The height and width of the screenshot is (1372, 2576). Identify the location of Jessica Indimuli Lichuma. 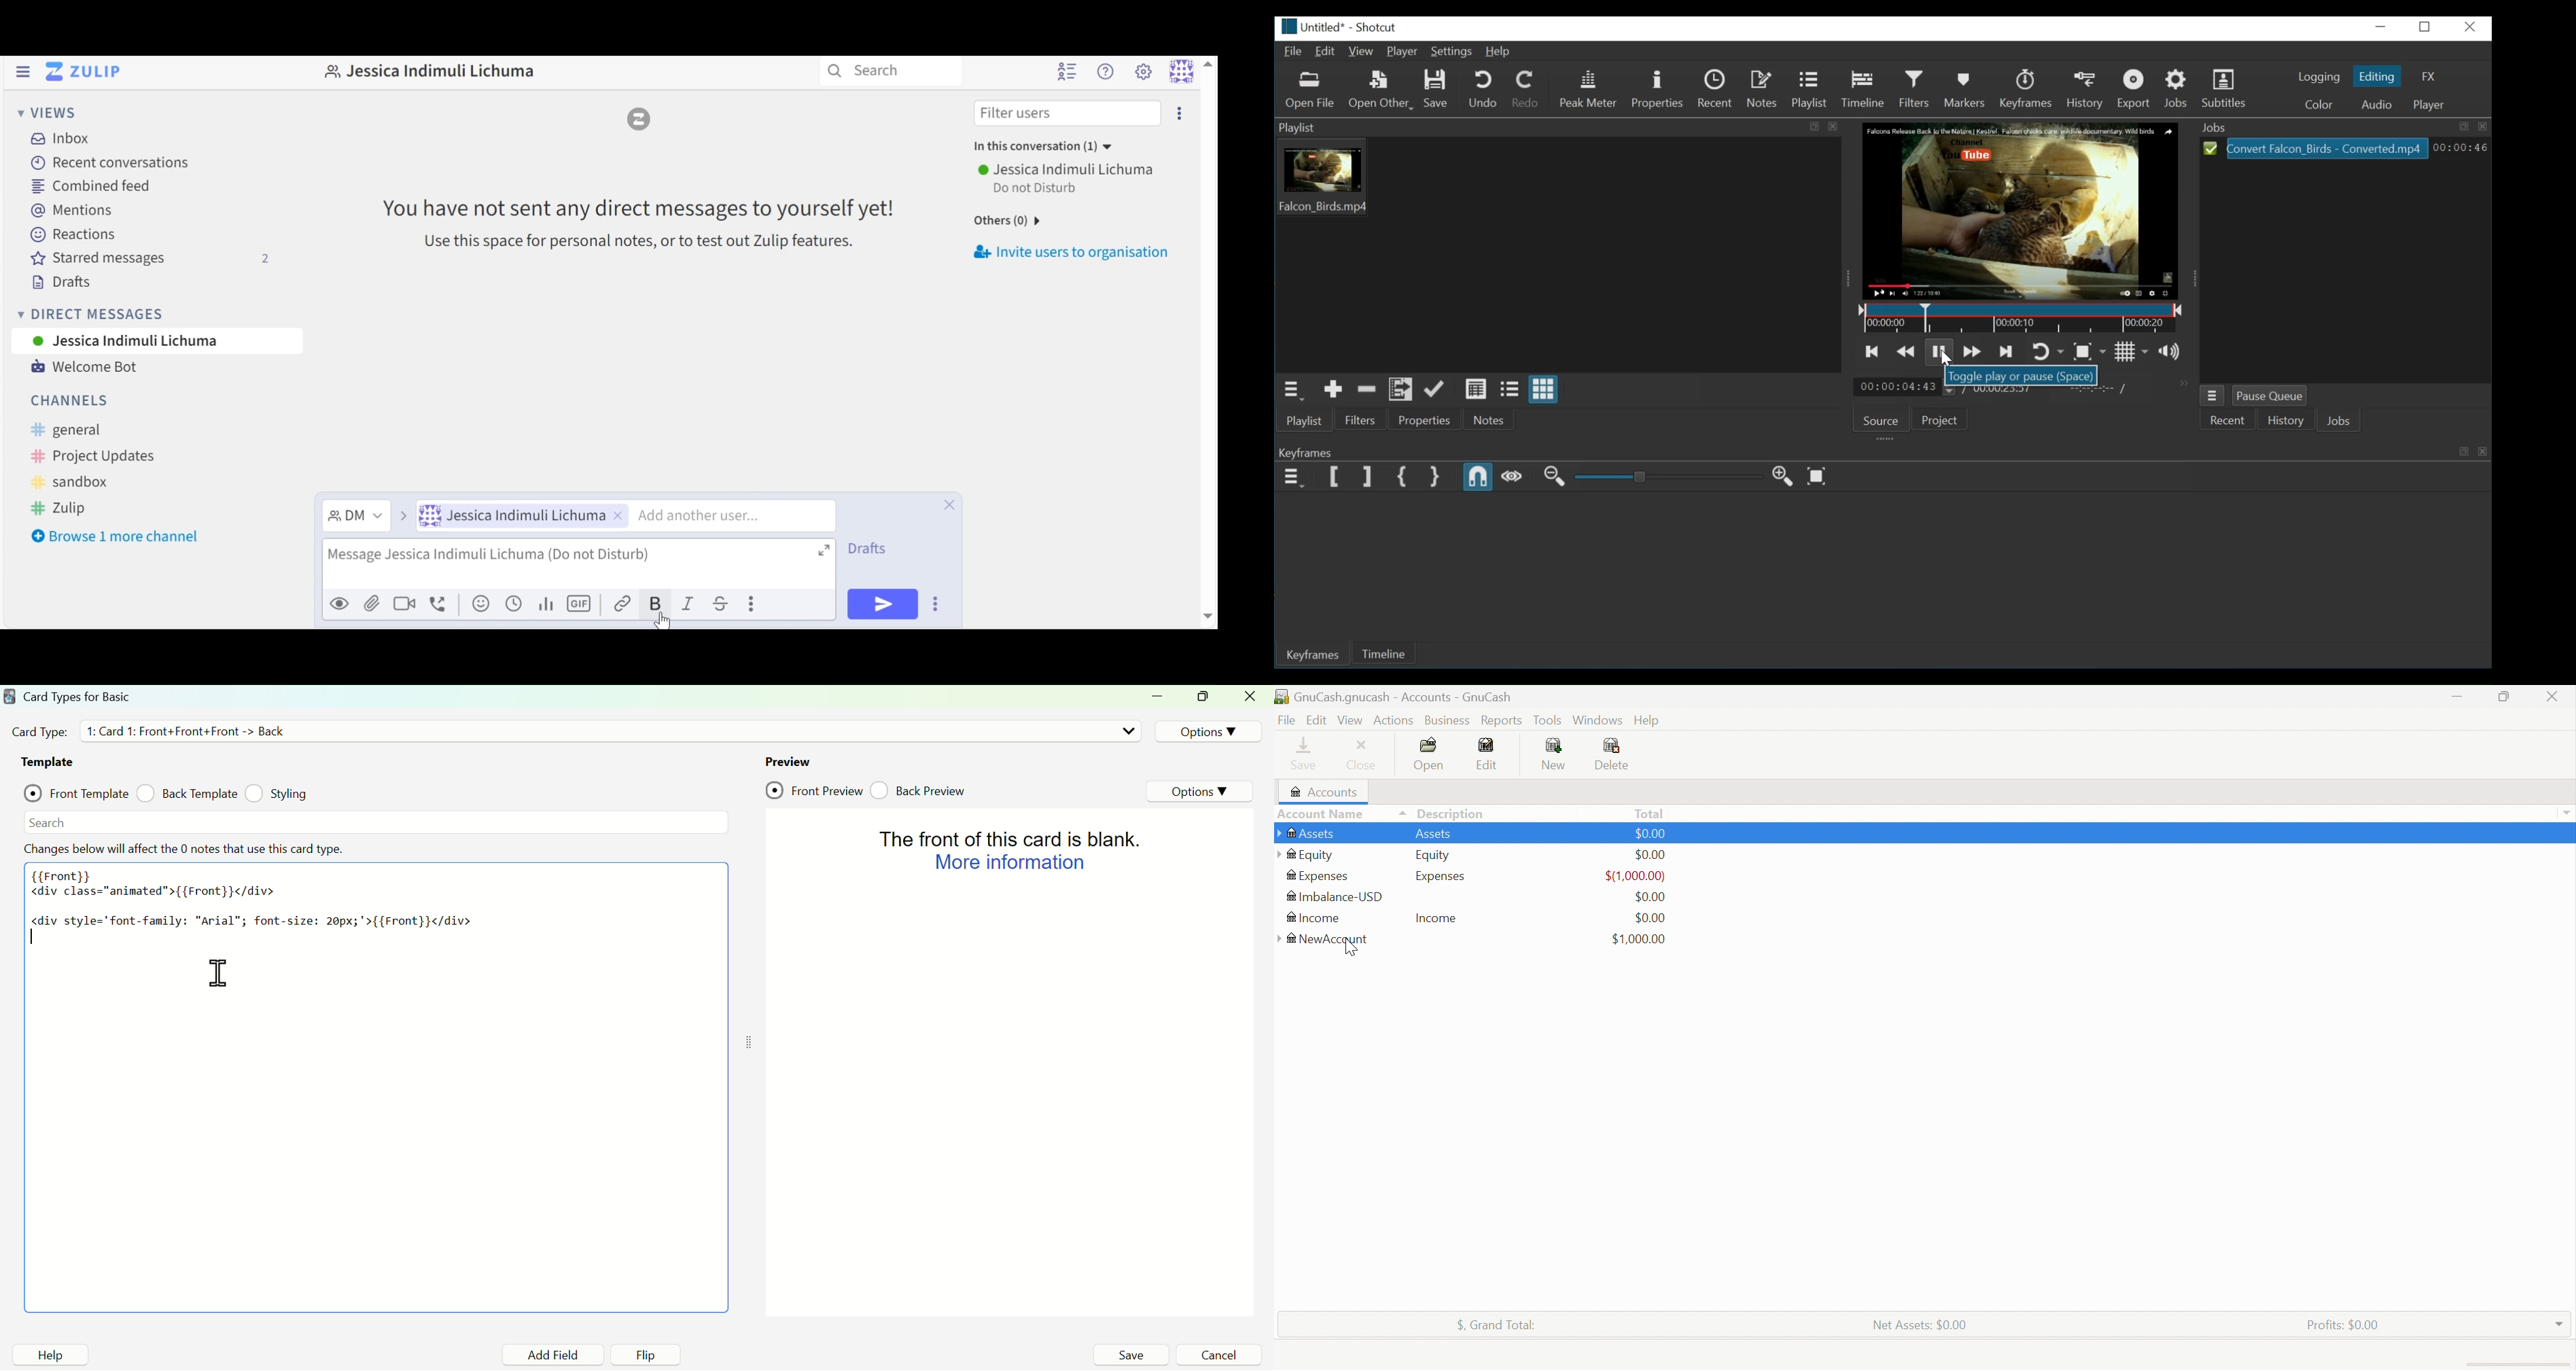
(426, 74).